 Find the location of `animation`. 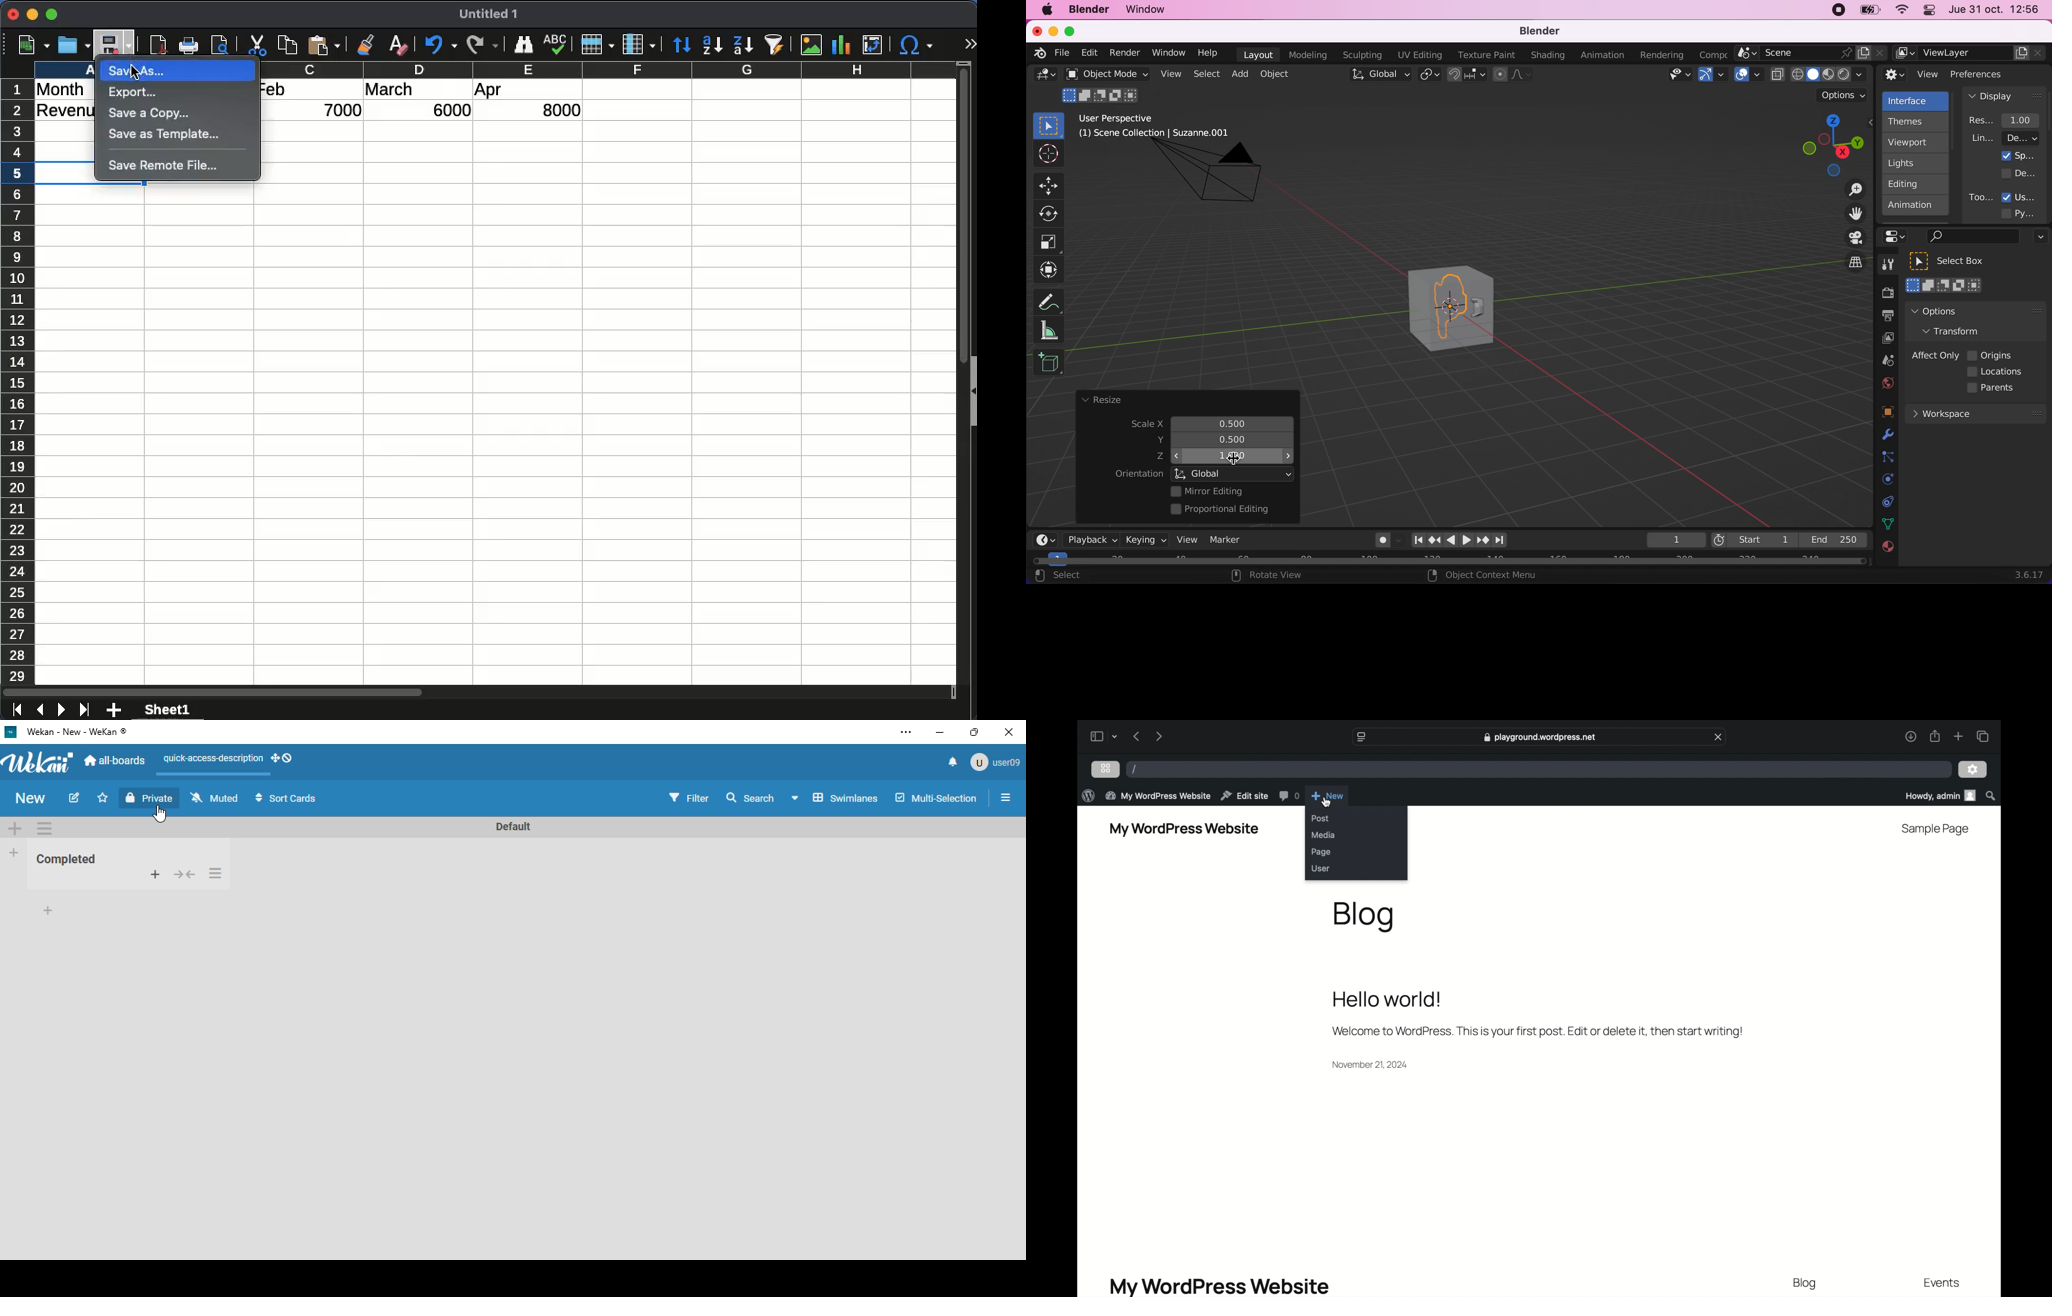

animation is located at coordinates (1916, 208).